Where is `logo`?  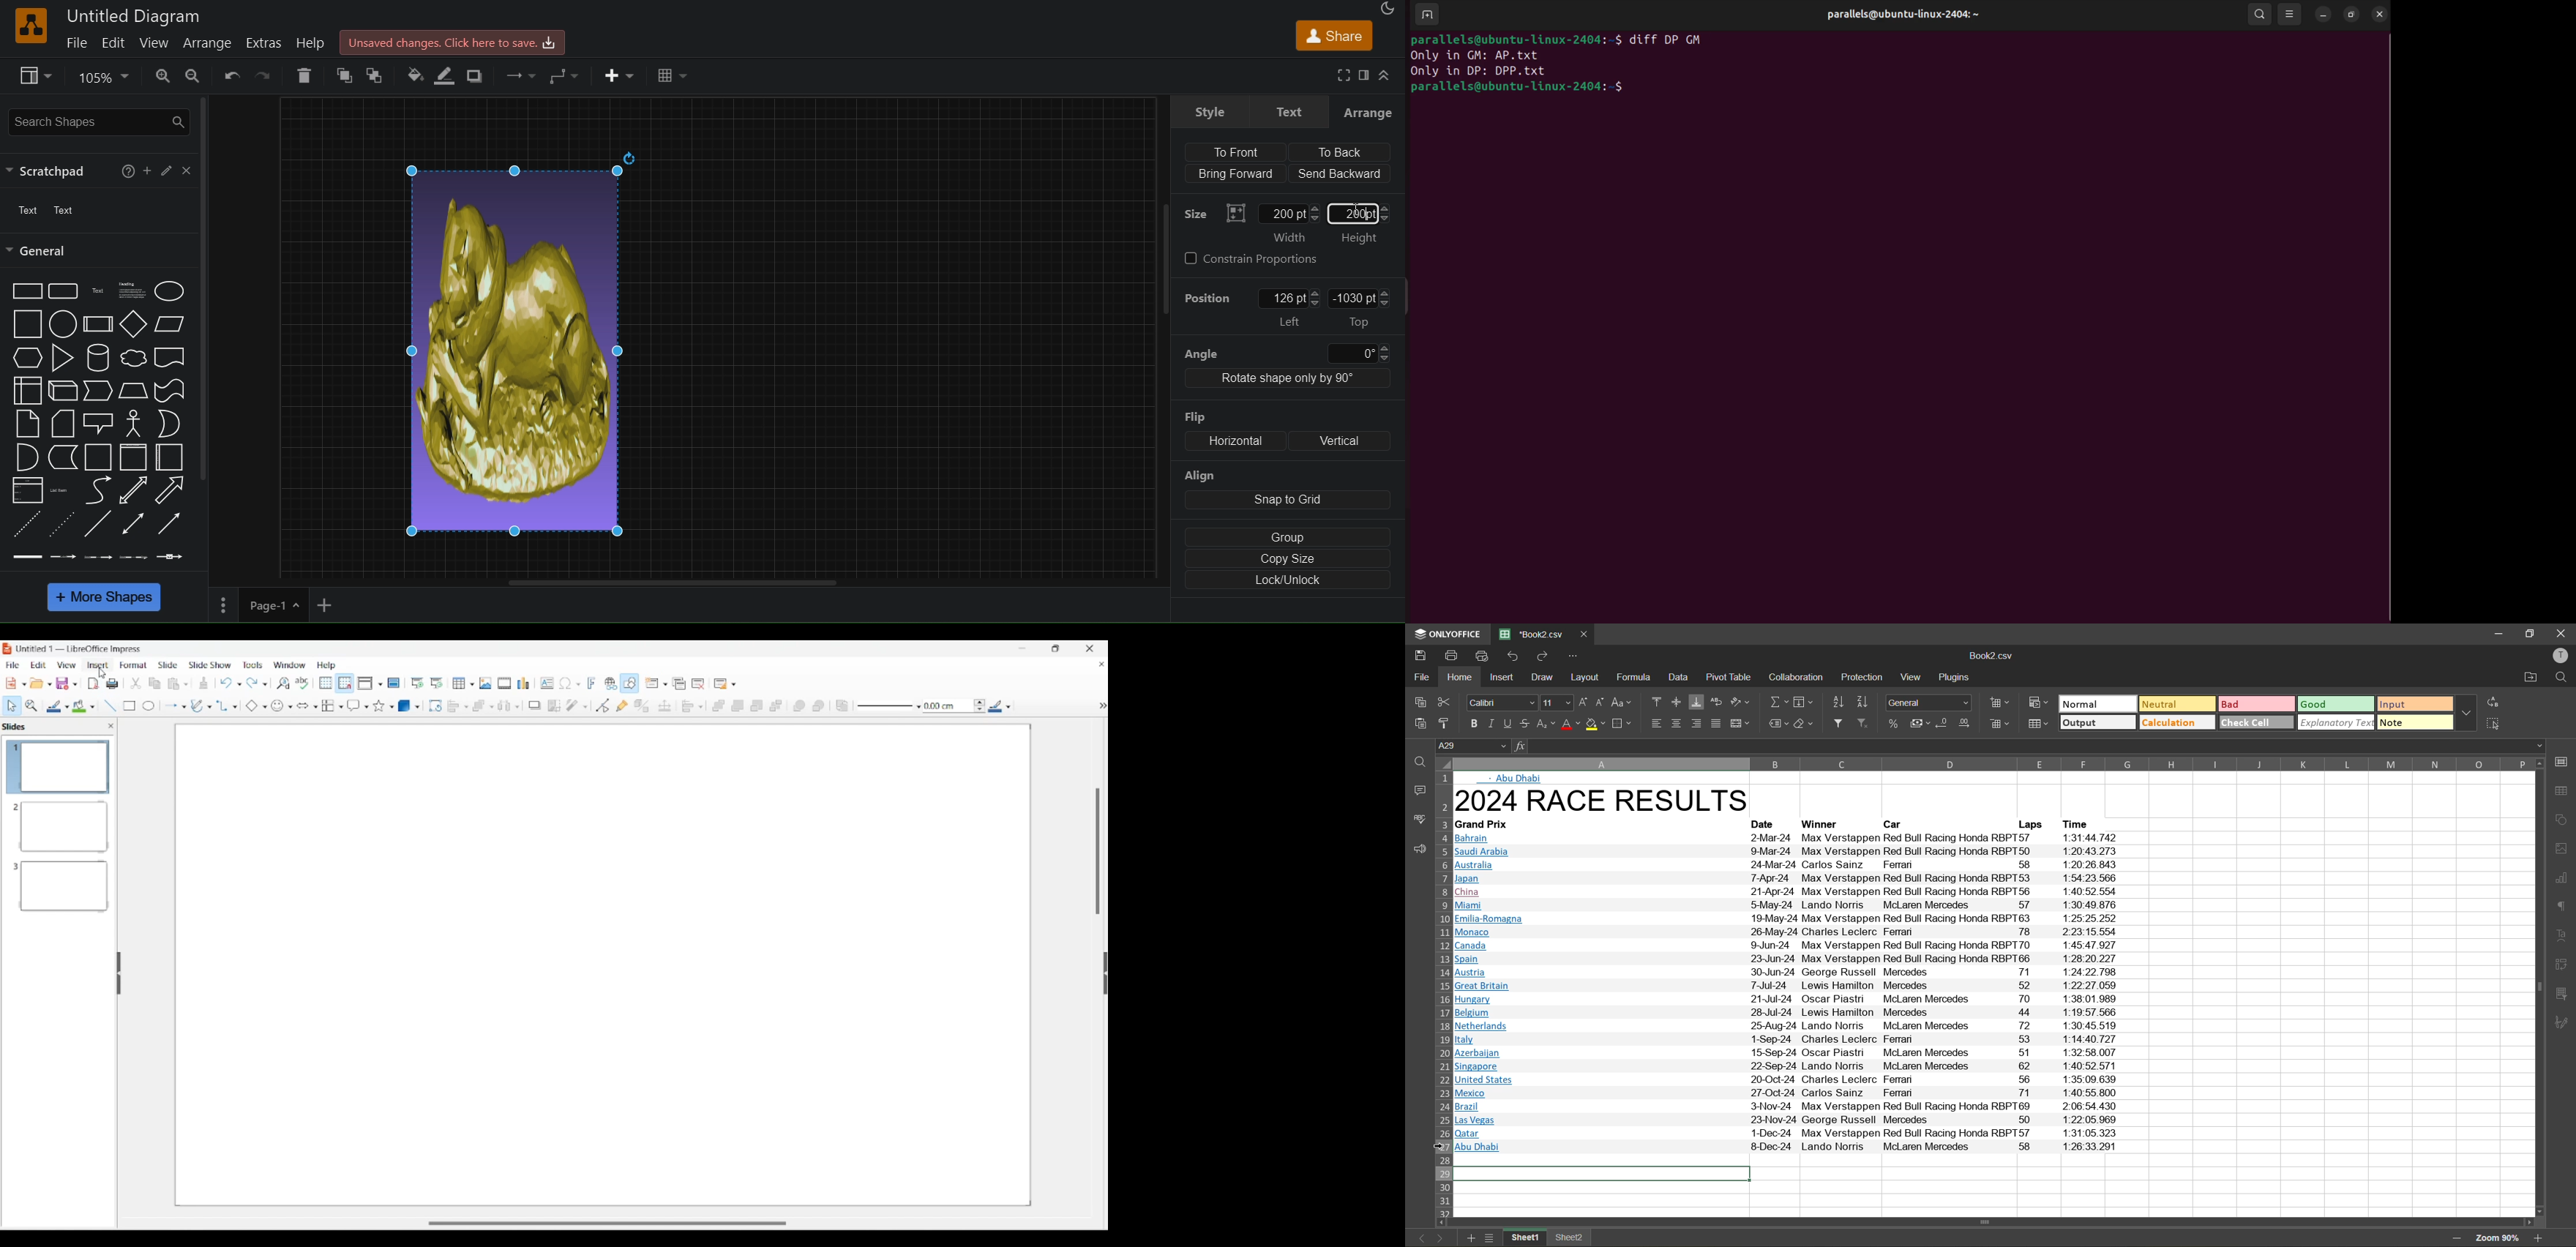 logo is located at coordinates (29, 26).